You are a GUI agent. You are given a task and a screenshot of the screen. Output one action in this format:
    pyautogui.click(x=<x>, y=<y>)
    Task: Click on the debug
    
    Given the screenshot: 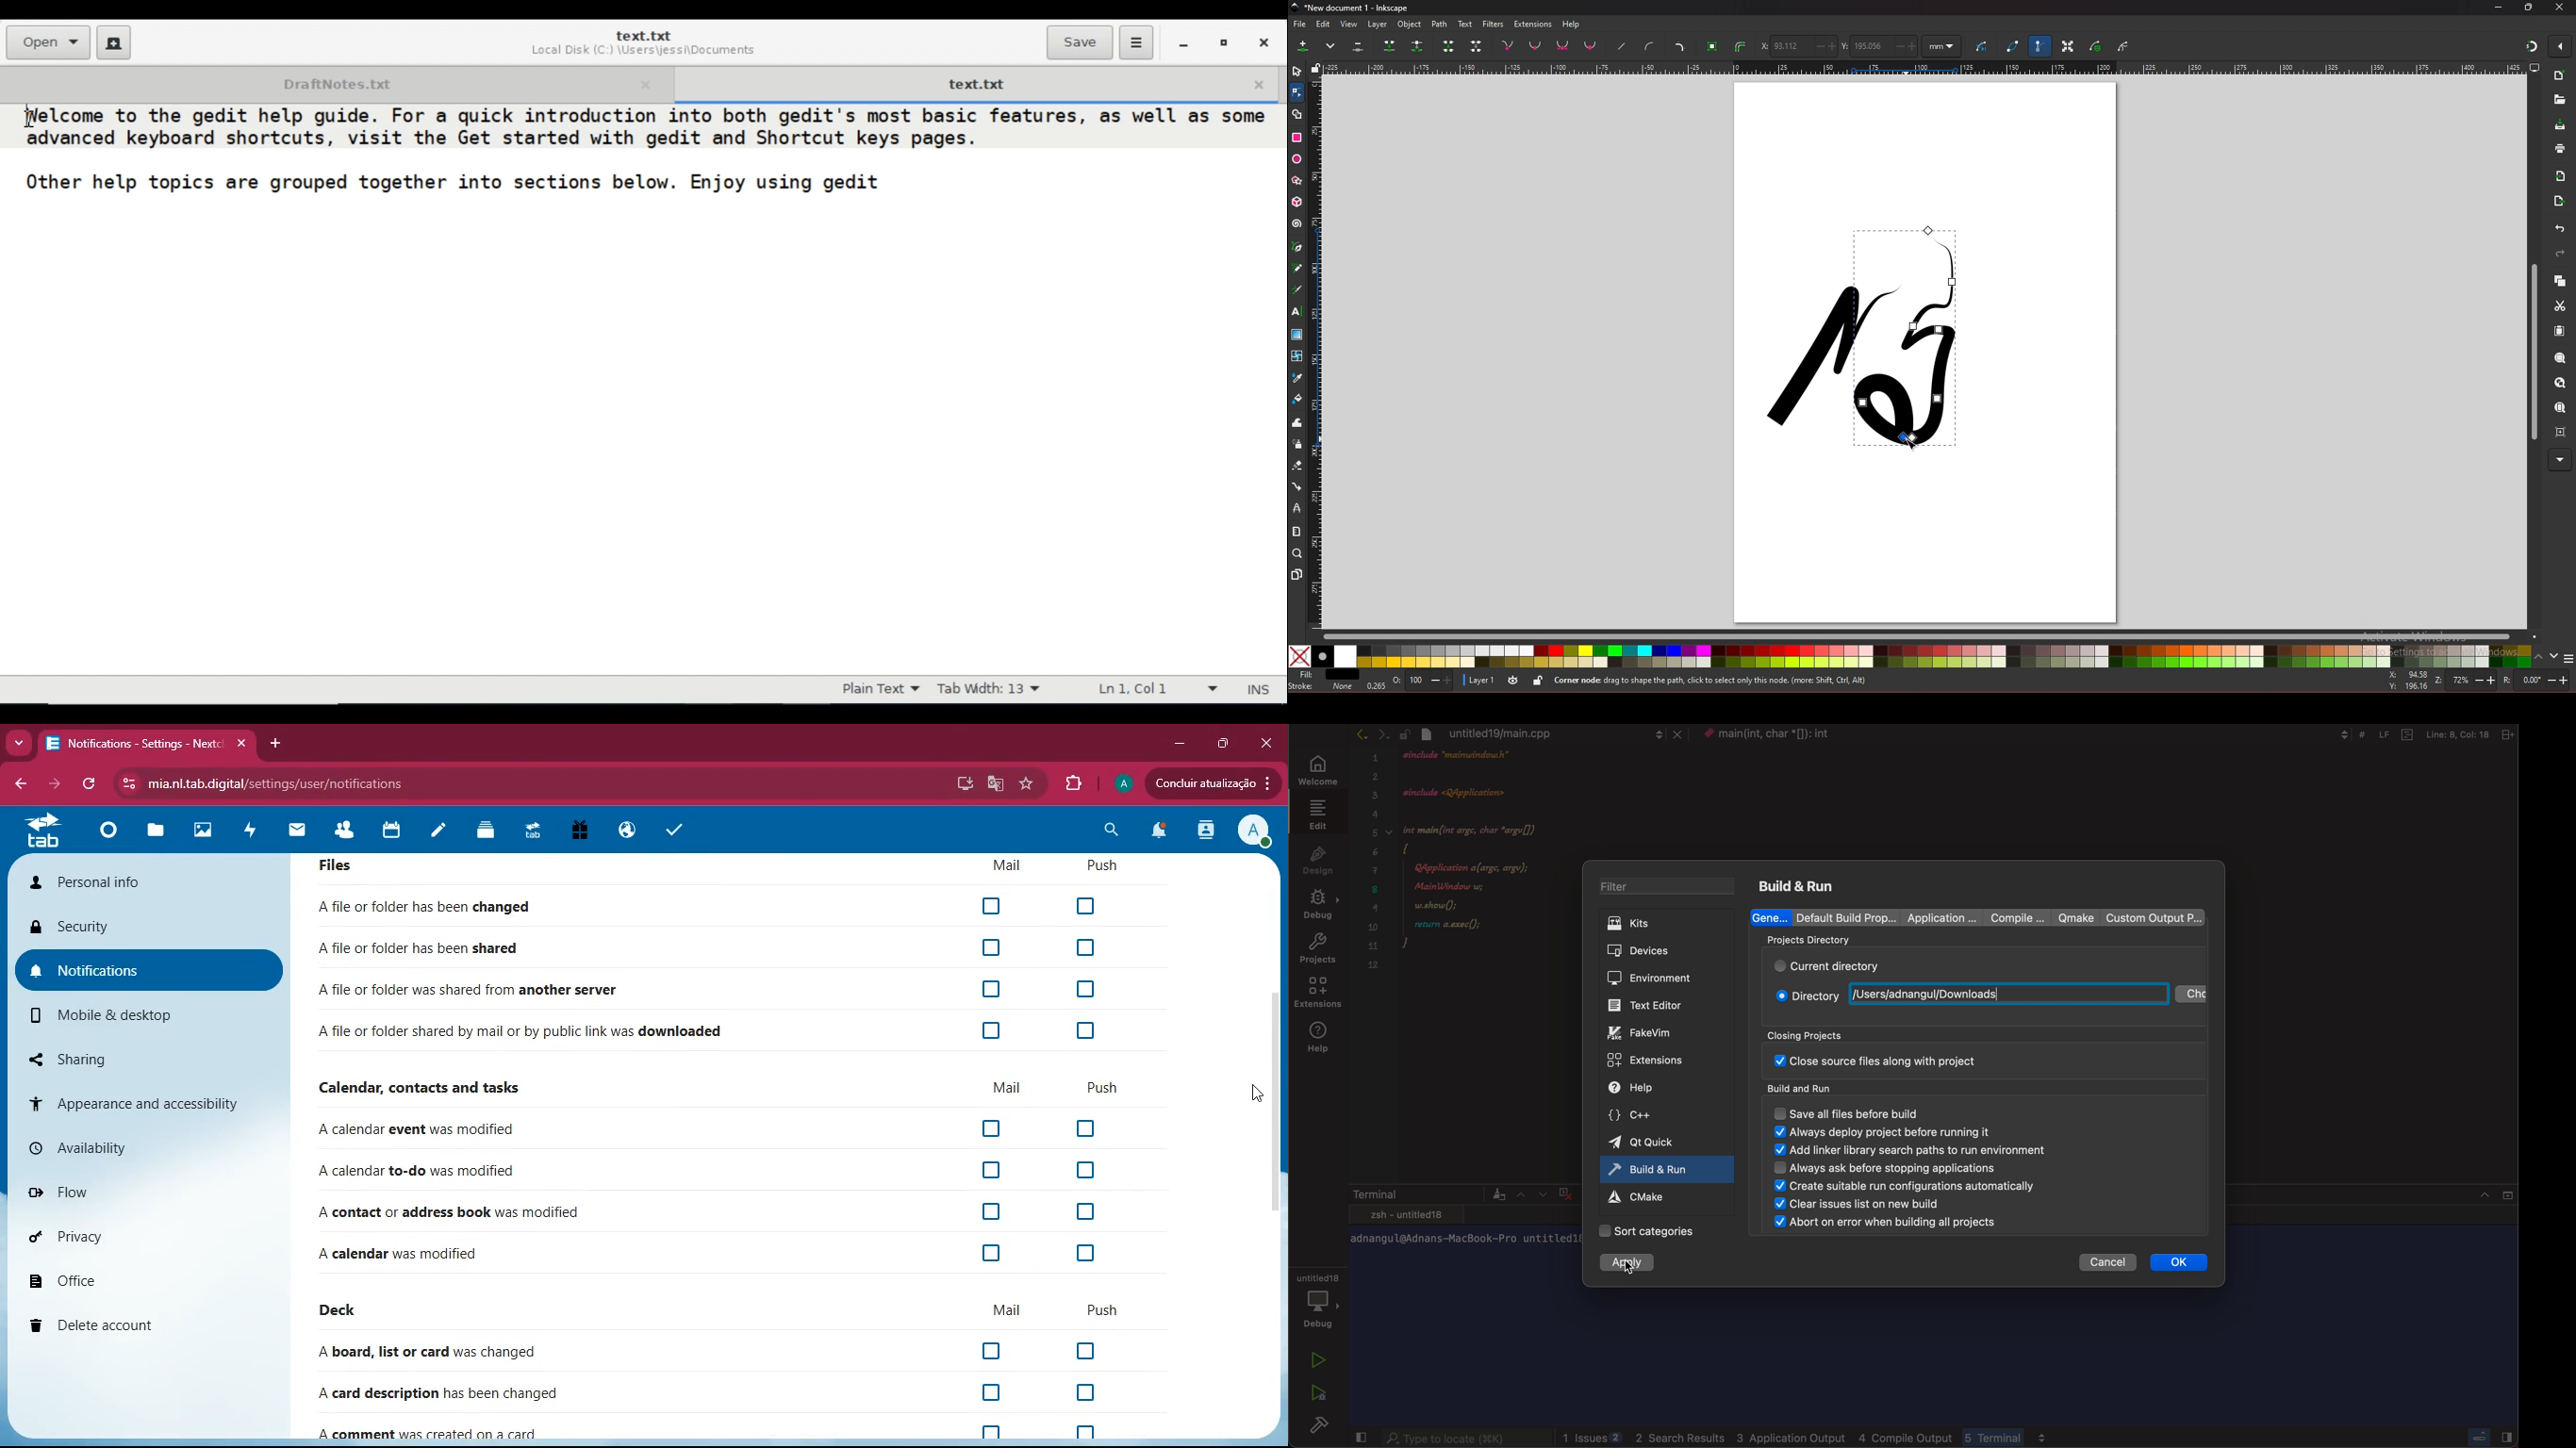 What is the action you would take?
    pyautogui.click(x=1321, y=1300)
    